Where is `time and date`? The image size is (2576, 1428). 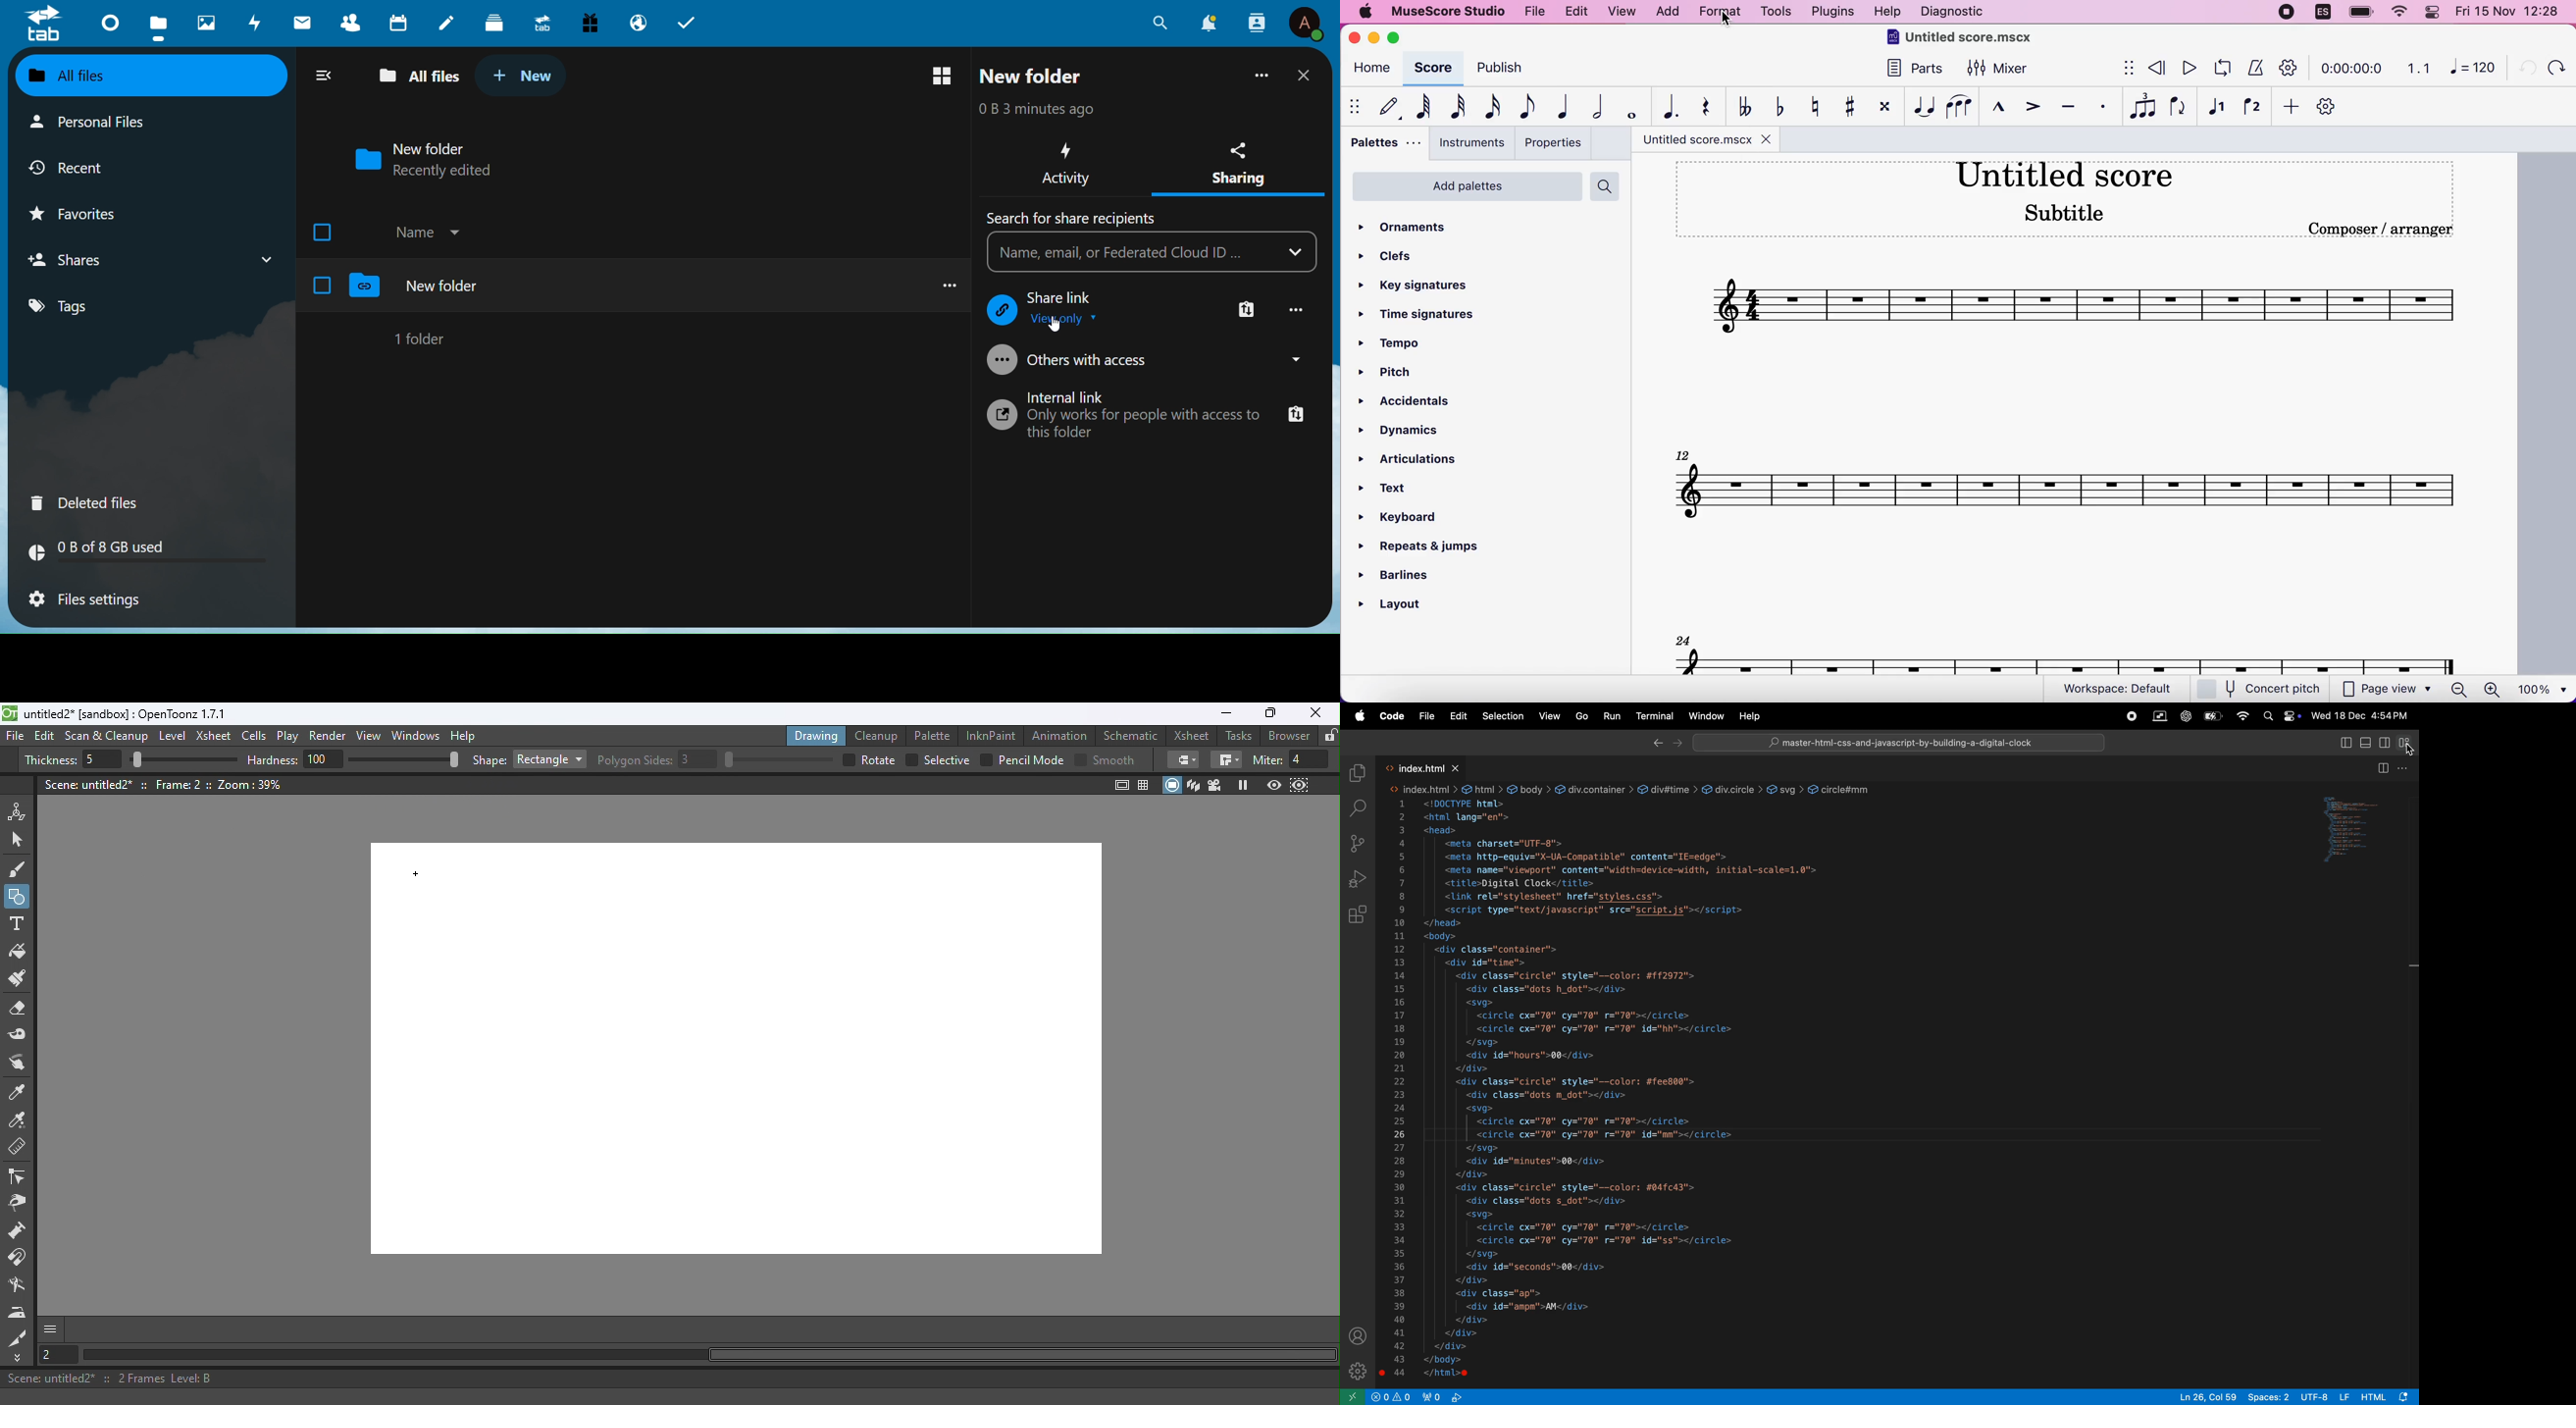
time and date is located at coordinates (2511, 13).